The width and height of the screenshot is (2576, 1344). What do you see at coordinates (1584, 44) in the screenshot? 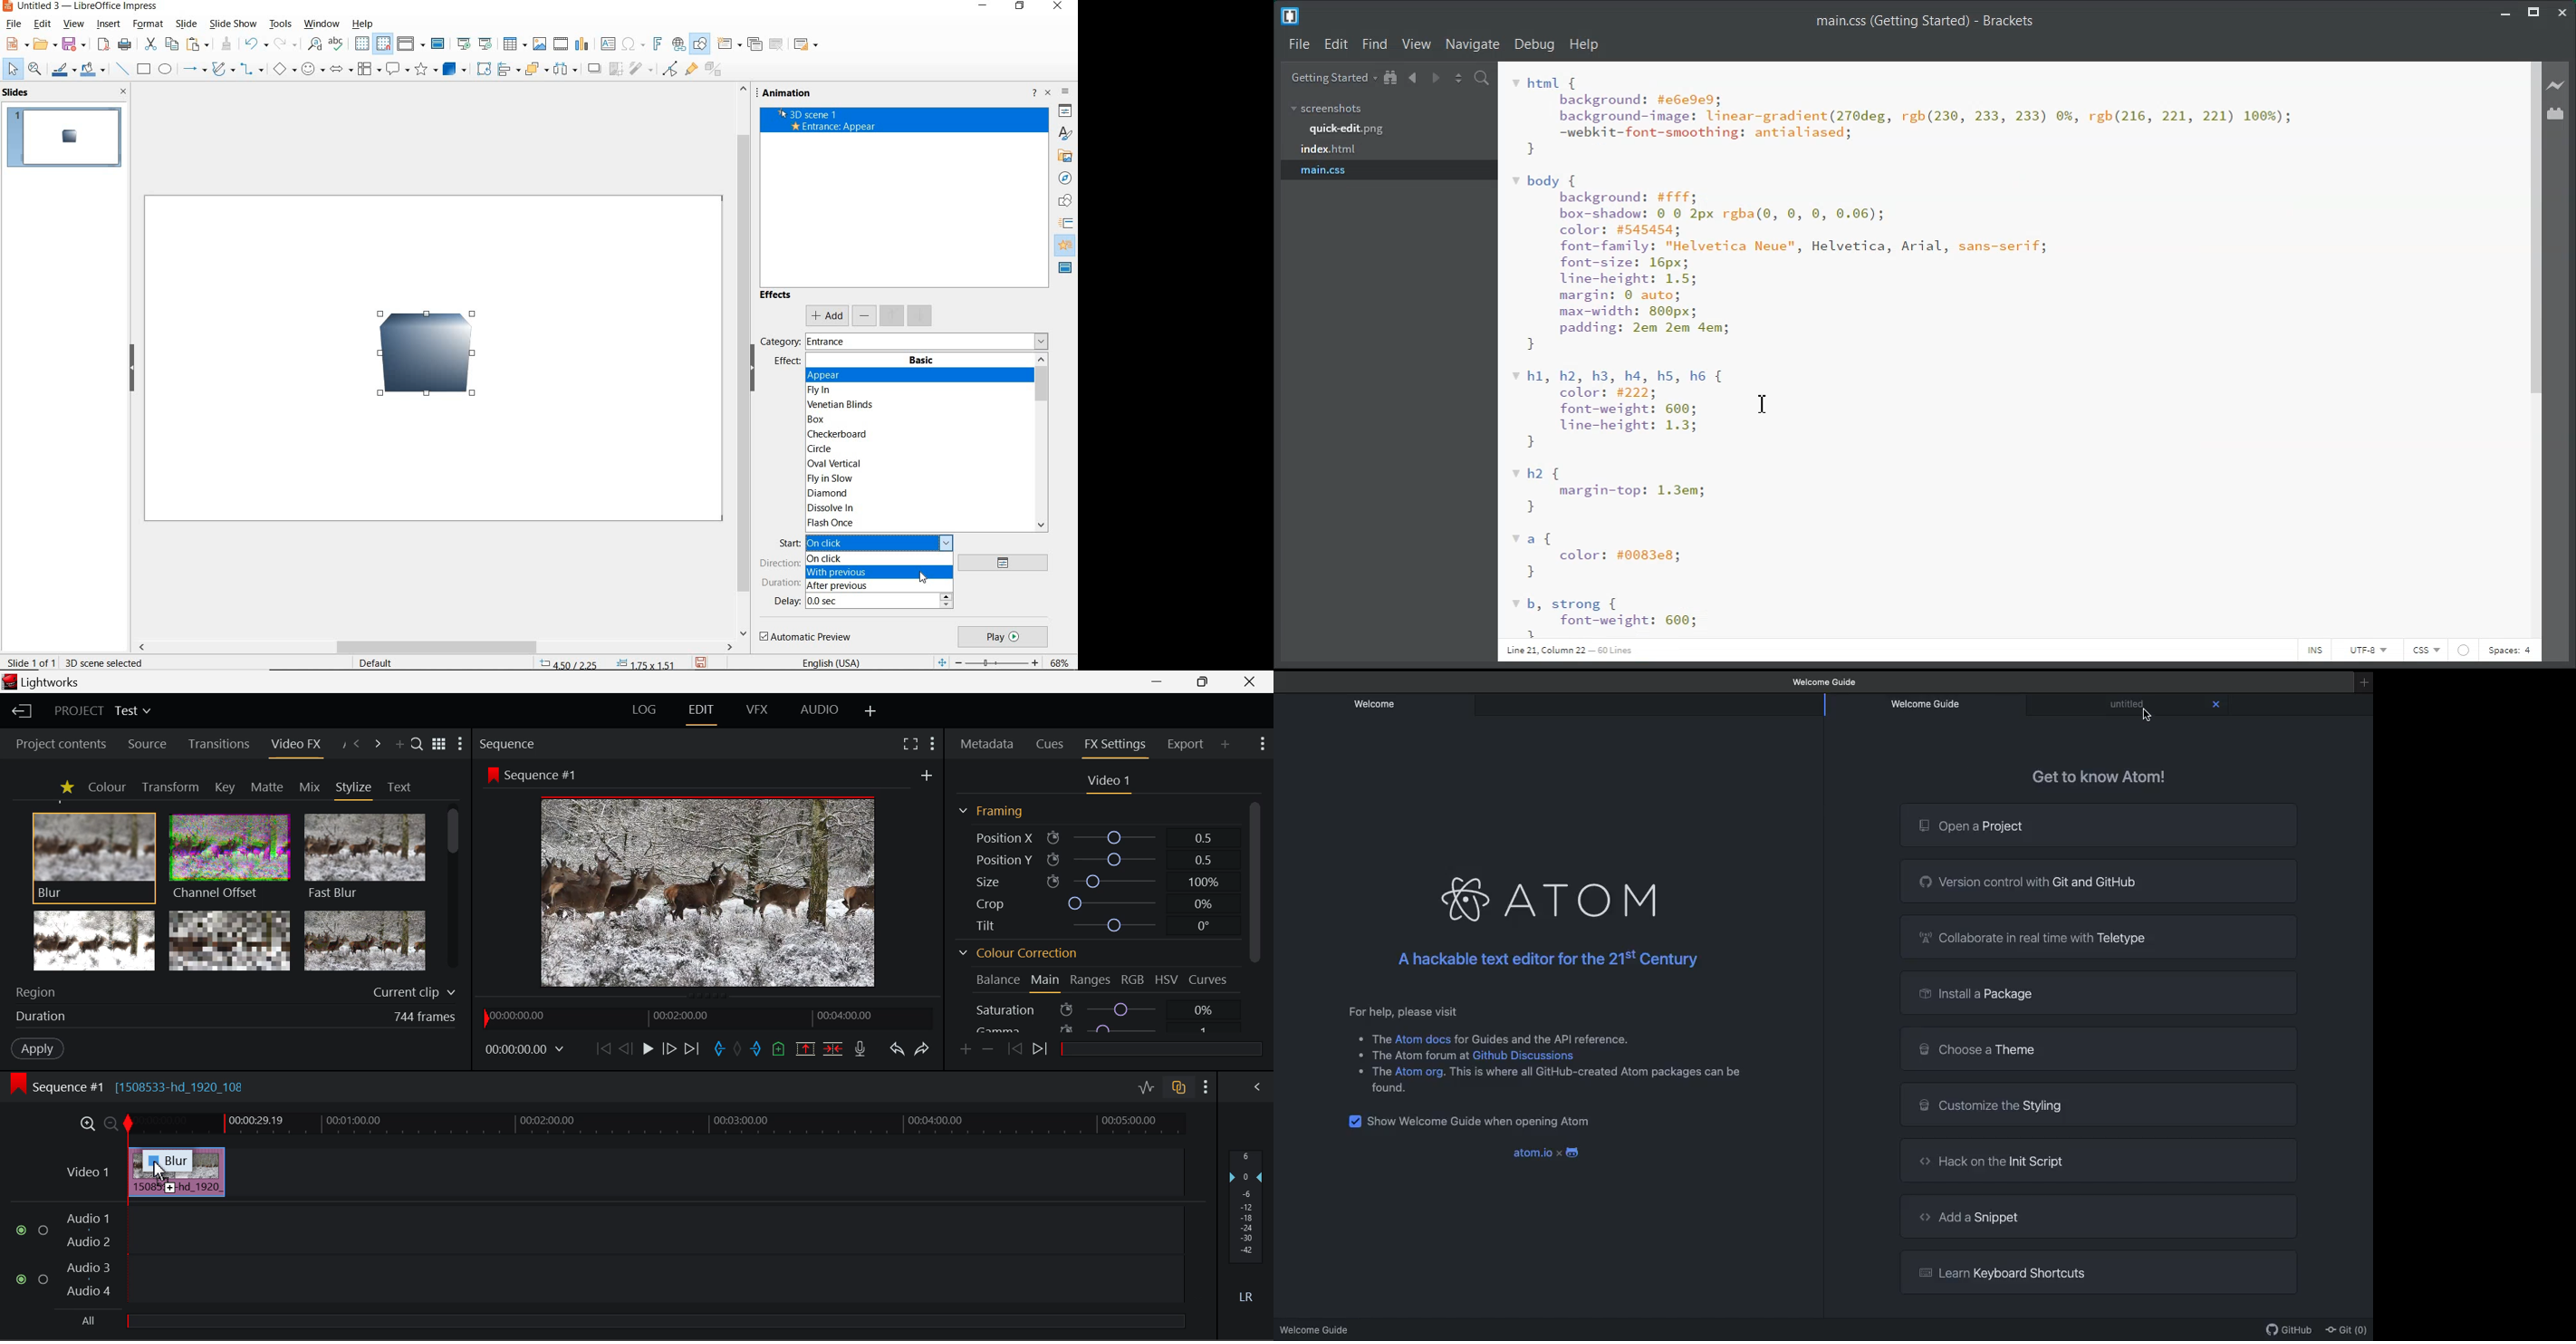
I see `Help` at bounding box center [1584, 44].